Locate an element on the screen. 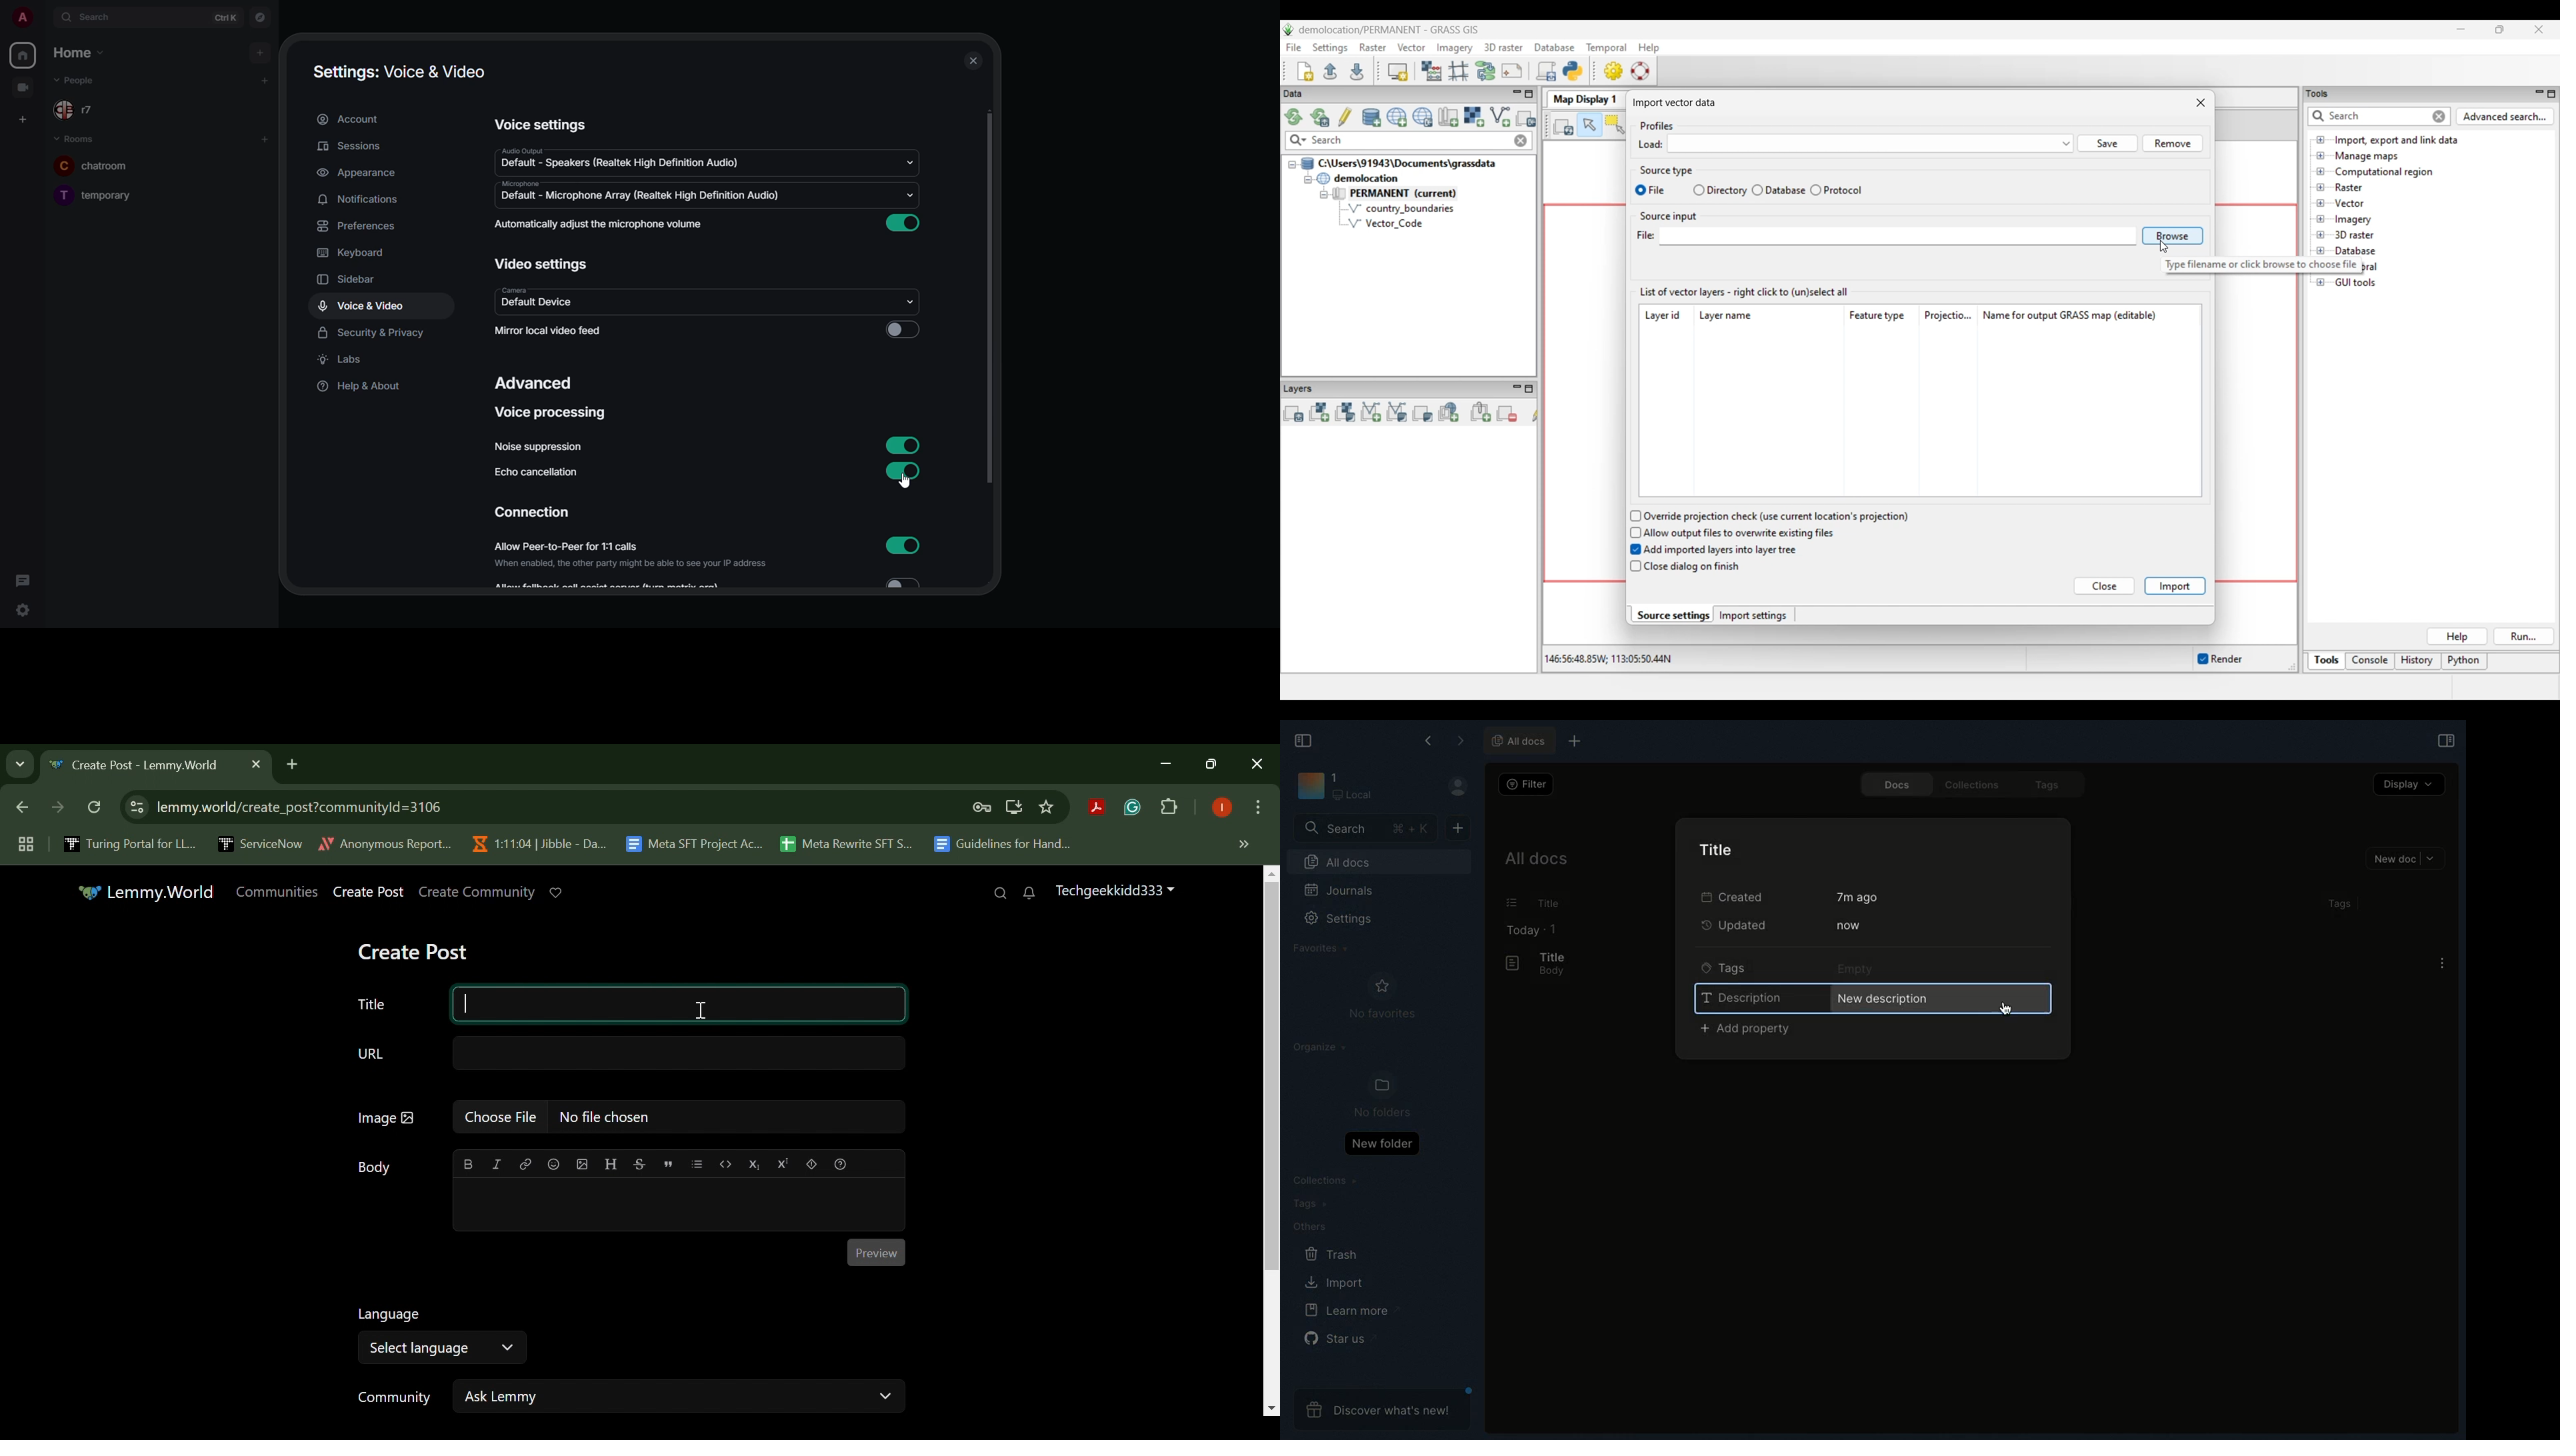 Image resolution: width=2576 pixels, height=1456 pixels. lemmy.world/create_post?communityld=3106 is located at coordinates (295, 805).